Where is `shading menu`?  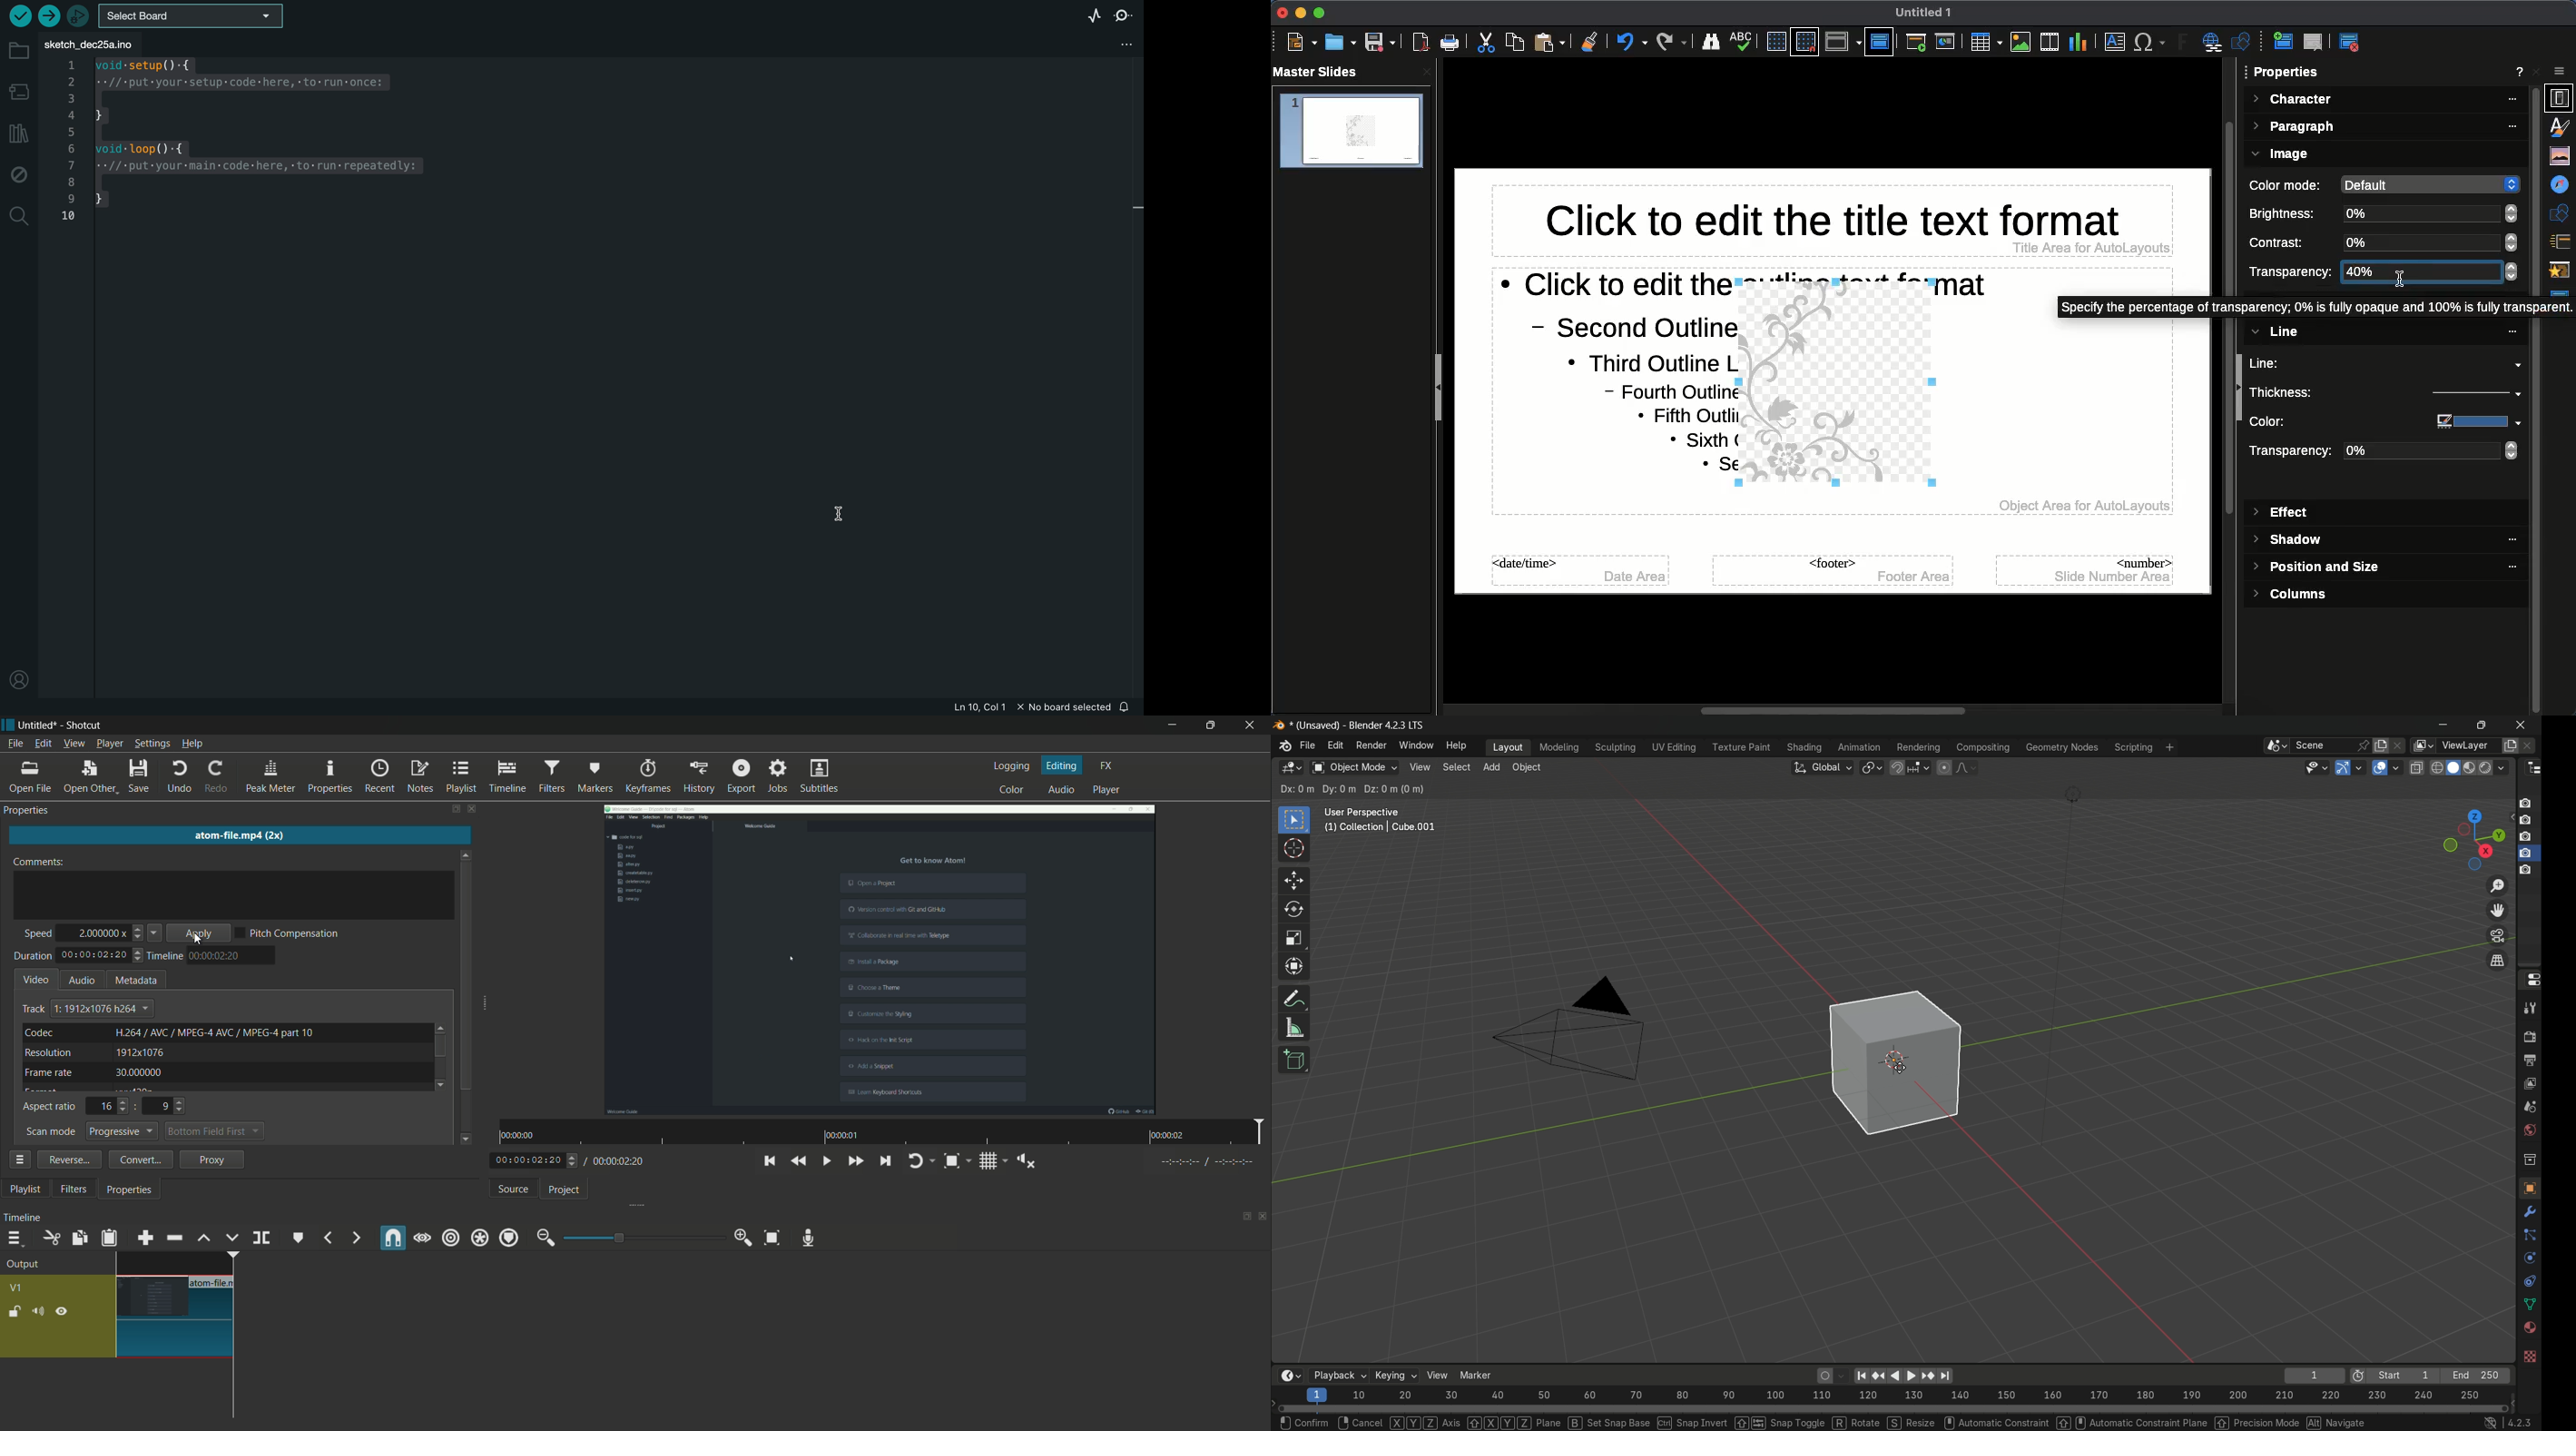 shading menu is located at coordinates (1803, 748).